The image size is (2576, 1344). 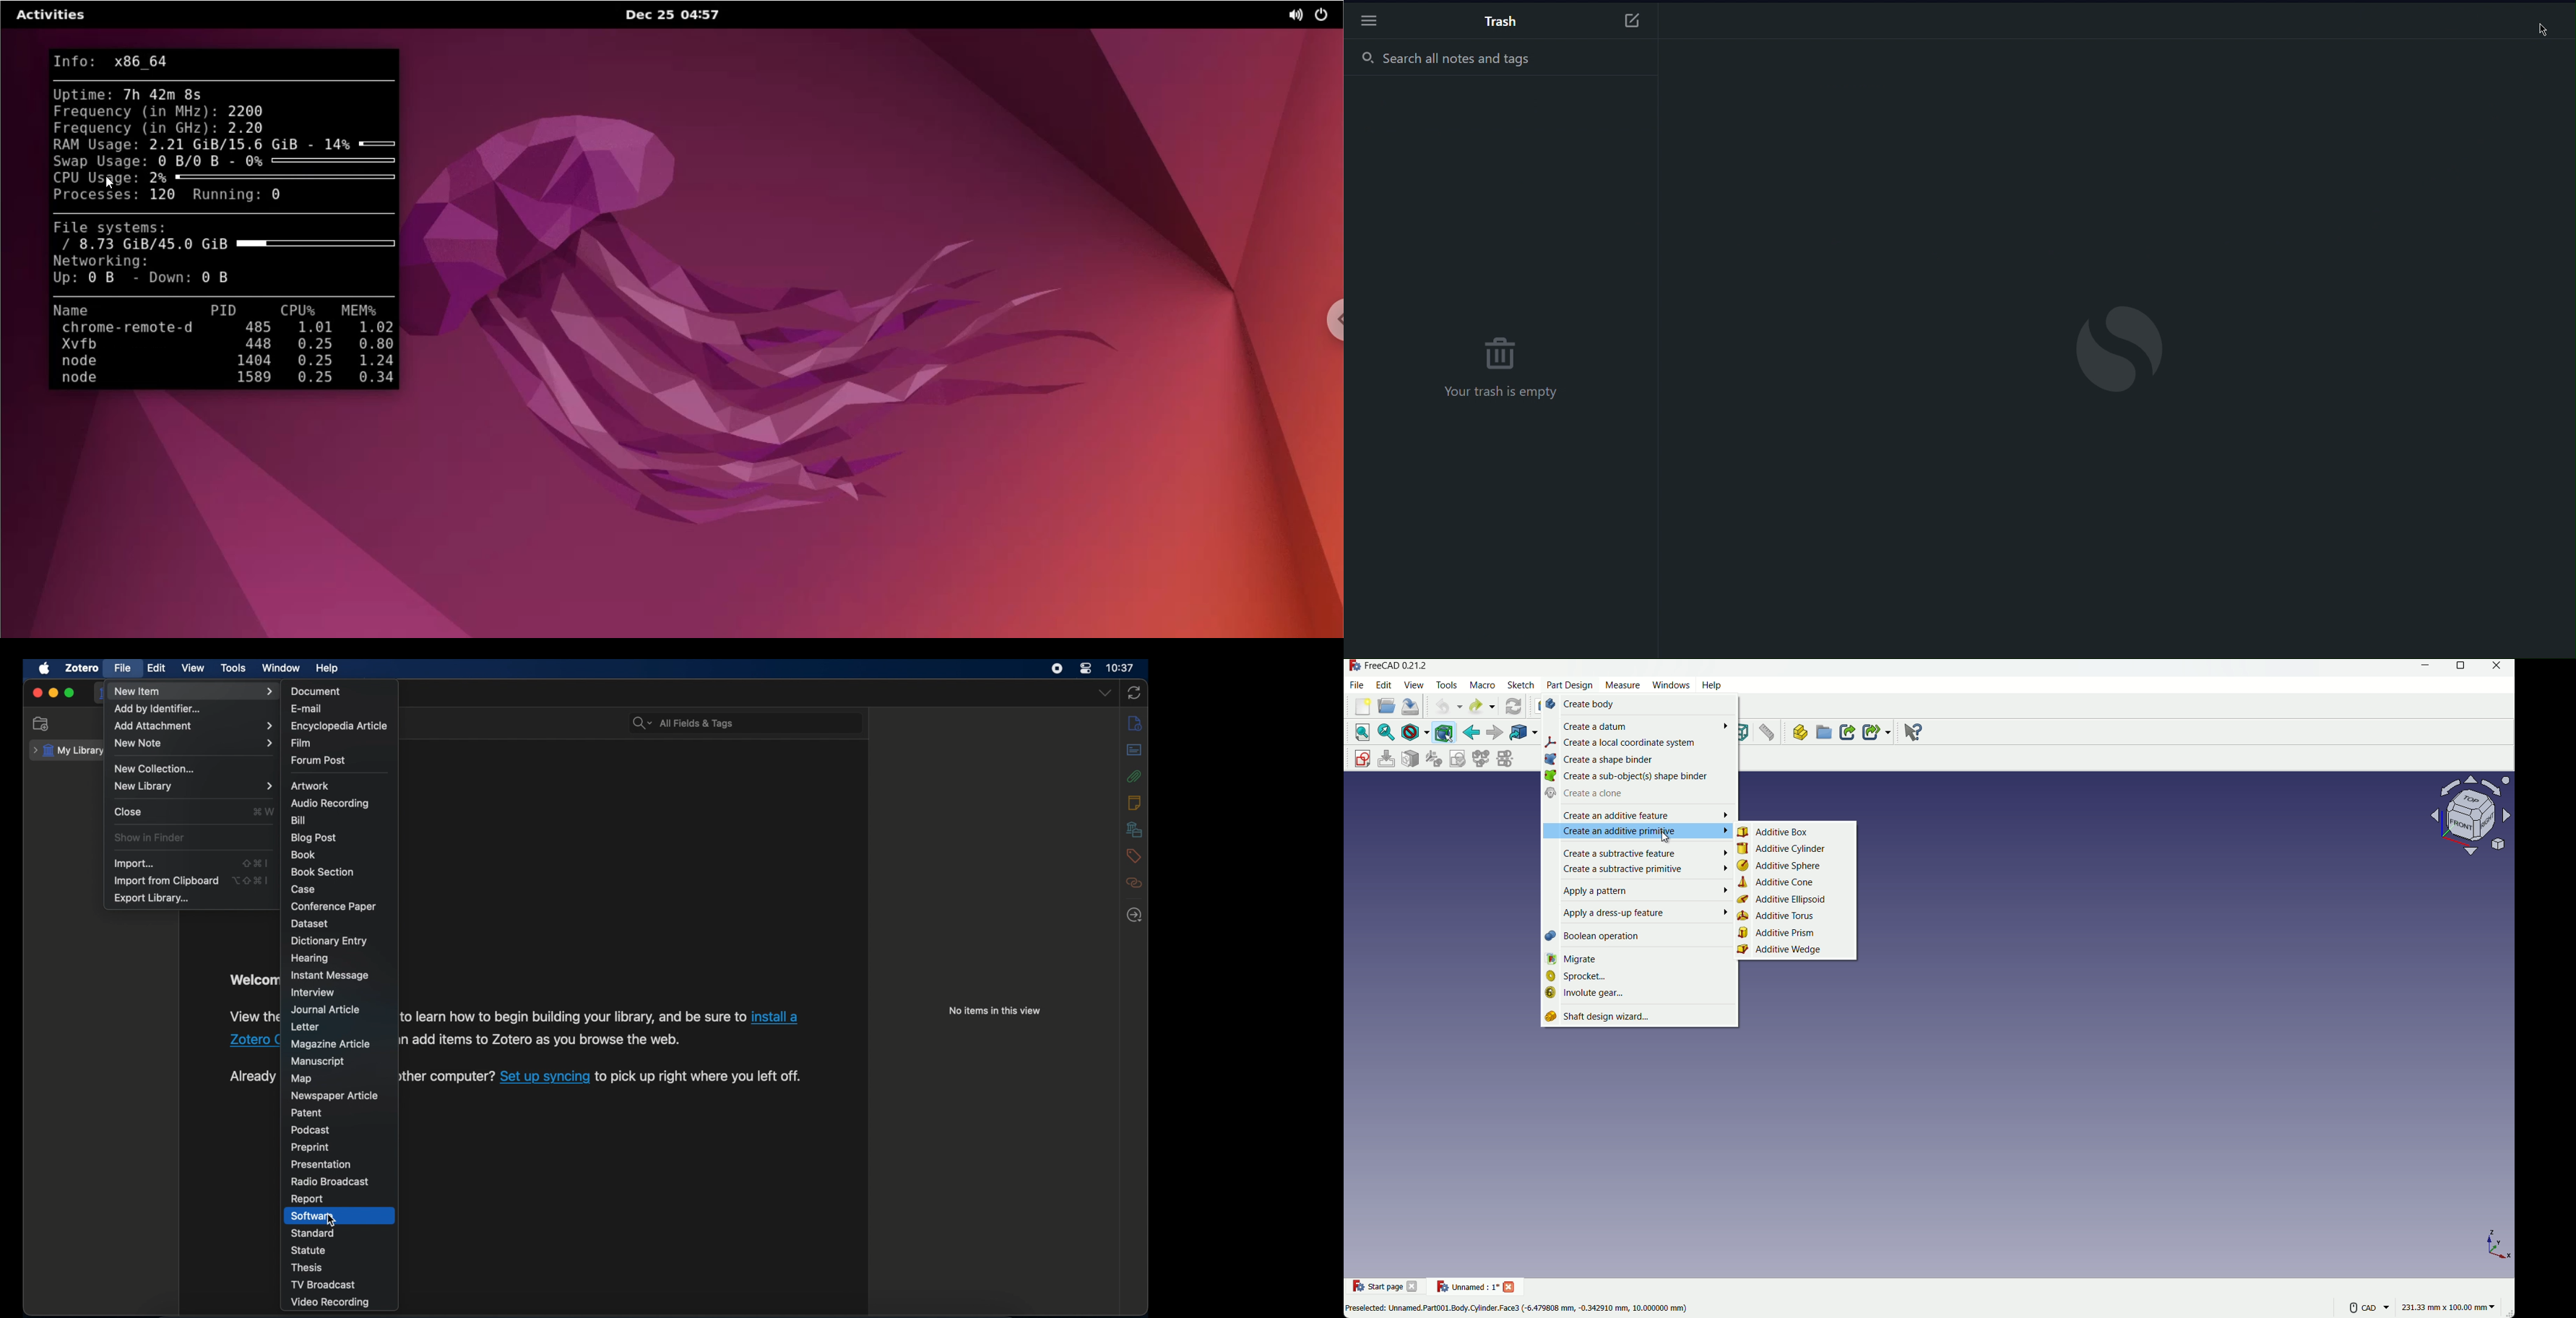 I want to click on part design menu, so click(x=1571, y=686).